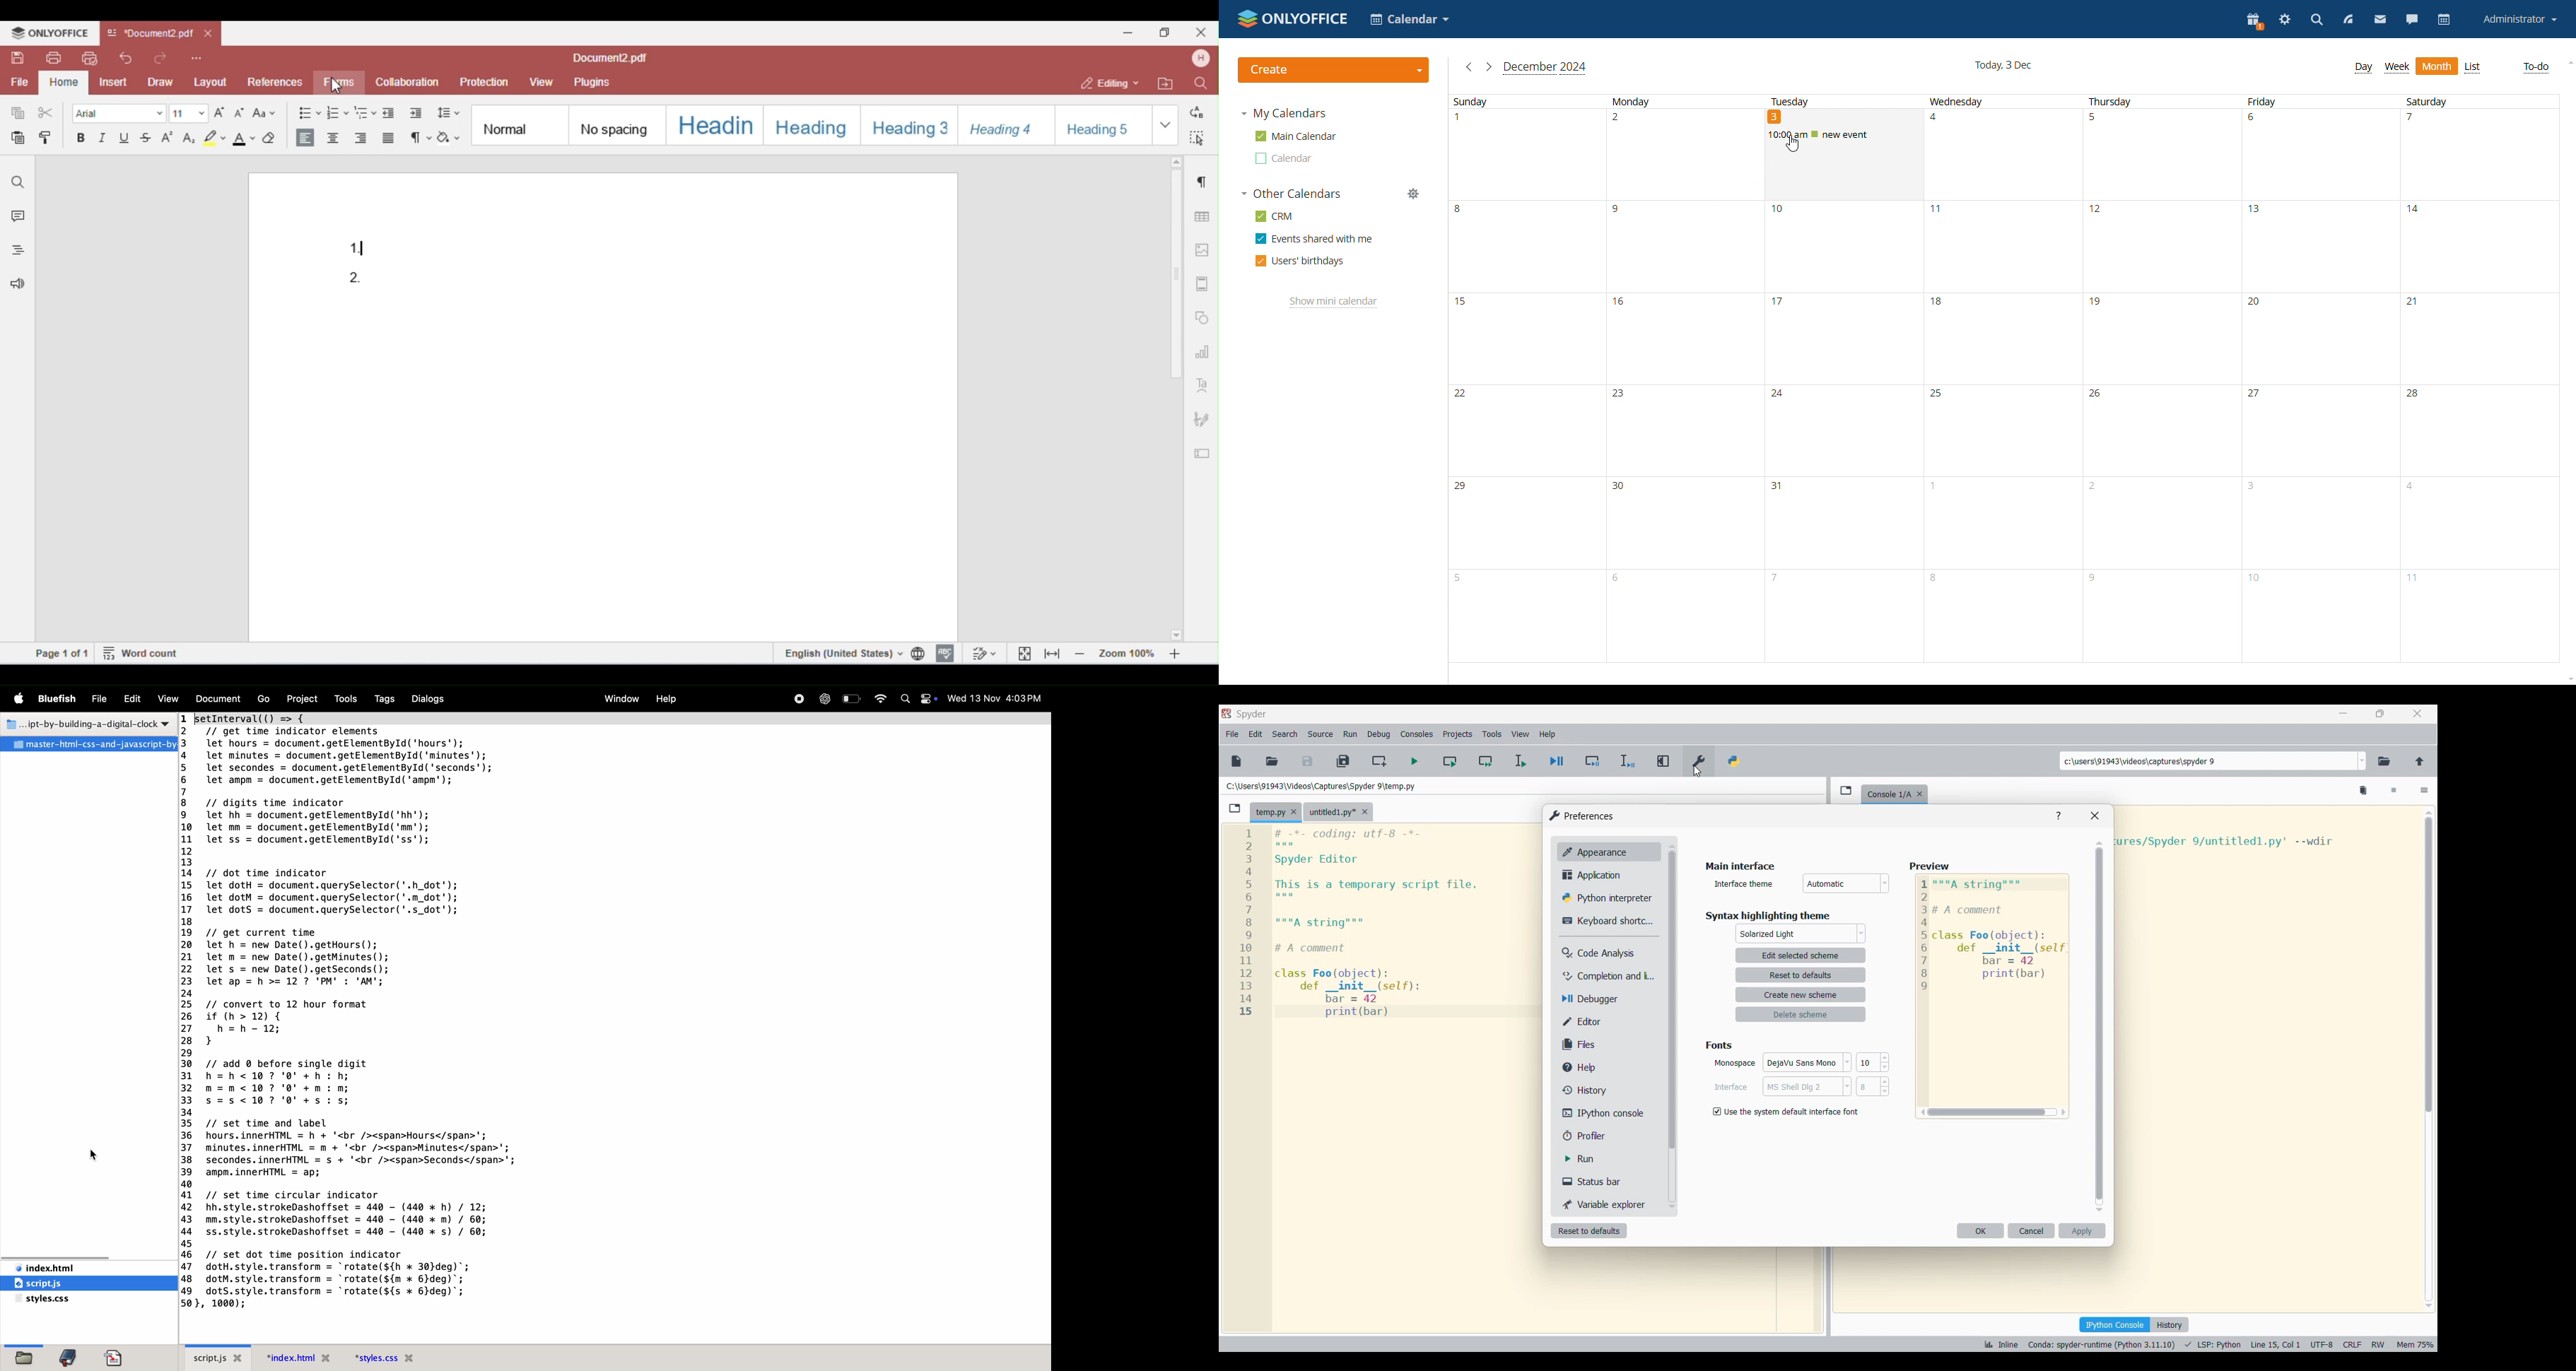 The image size is (2576, 1372). What do you see at coordinates (1235, 809) in the screenshot?
I see `Browse tab` at bounding box center [1235, 809].